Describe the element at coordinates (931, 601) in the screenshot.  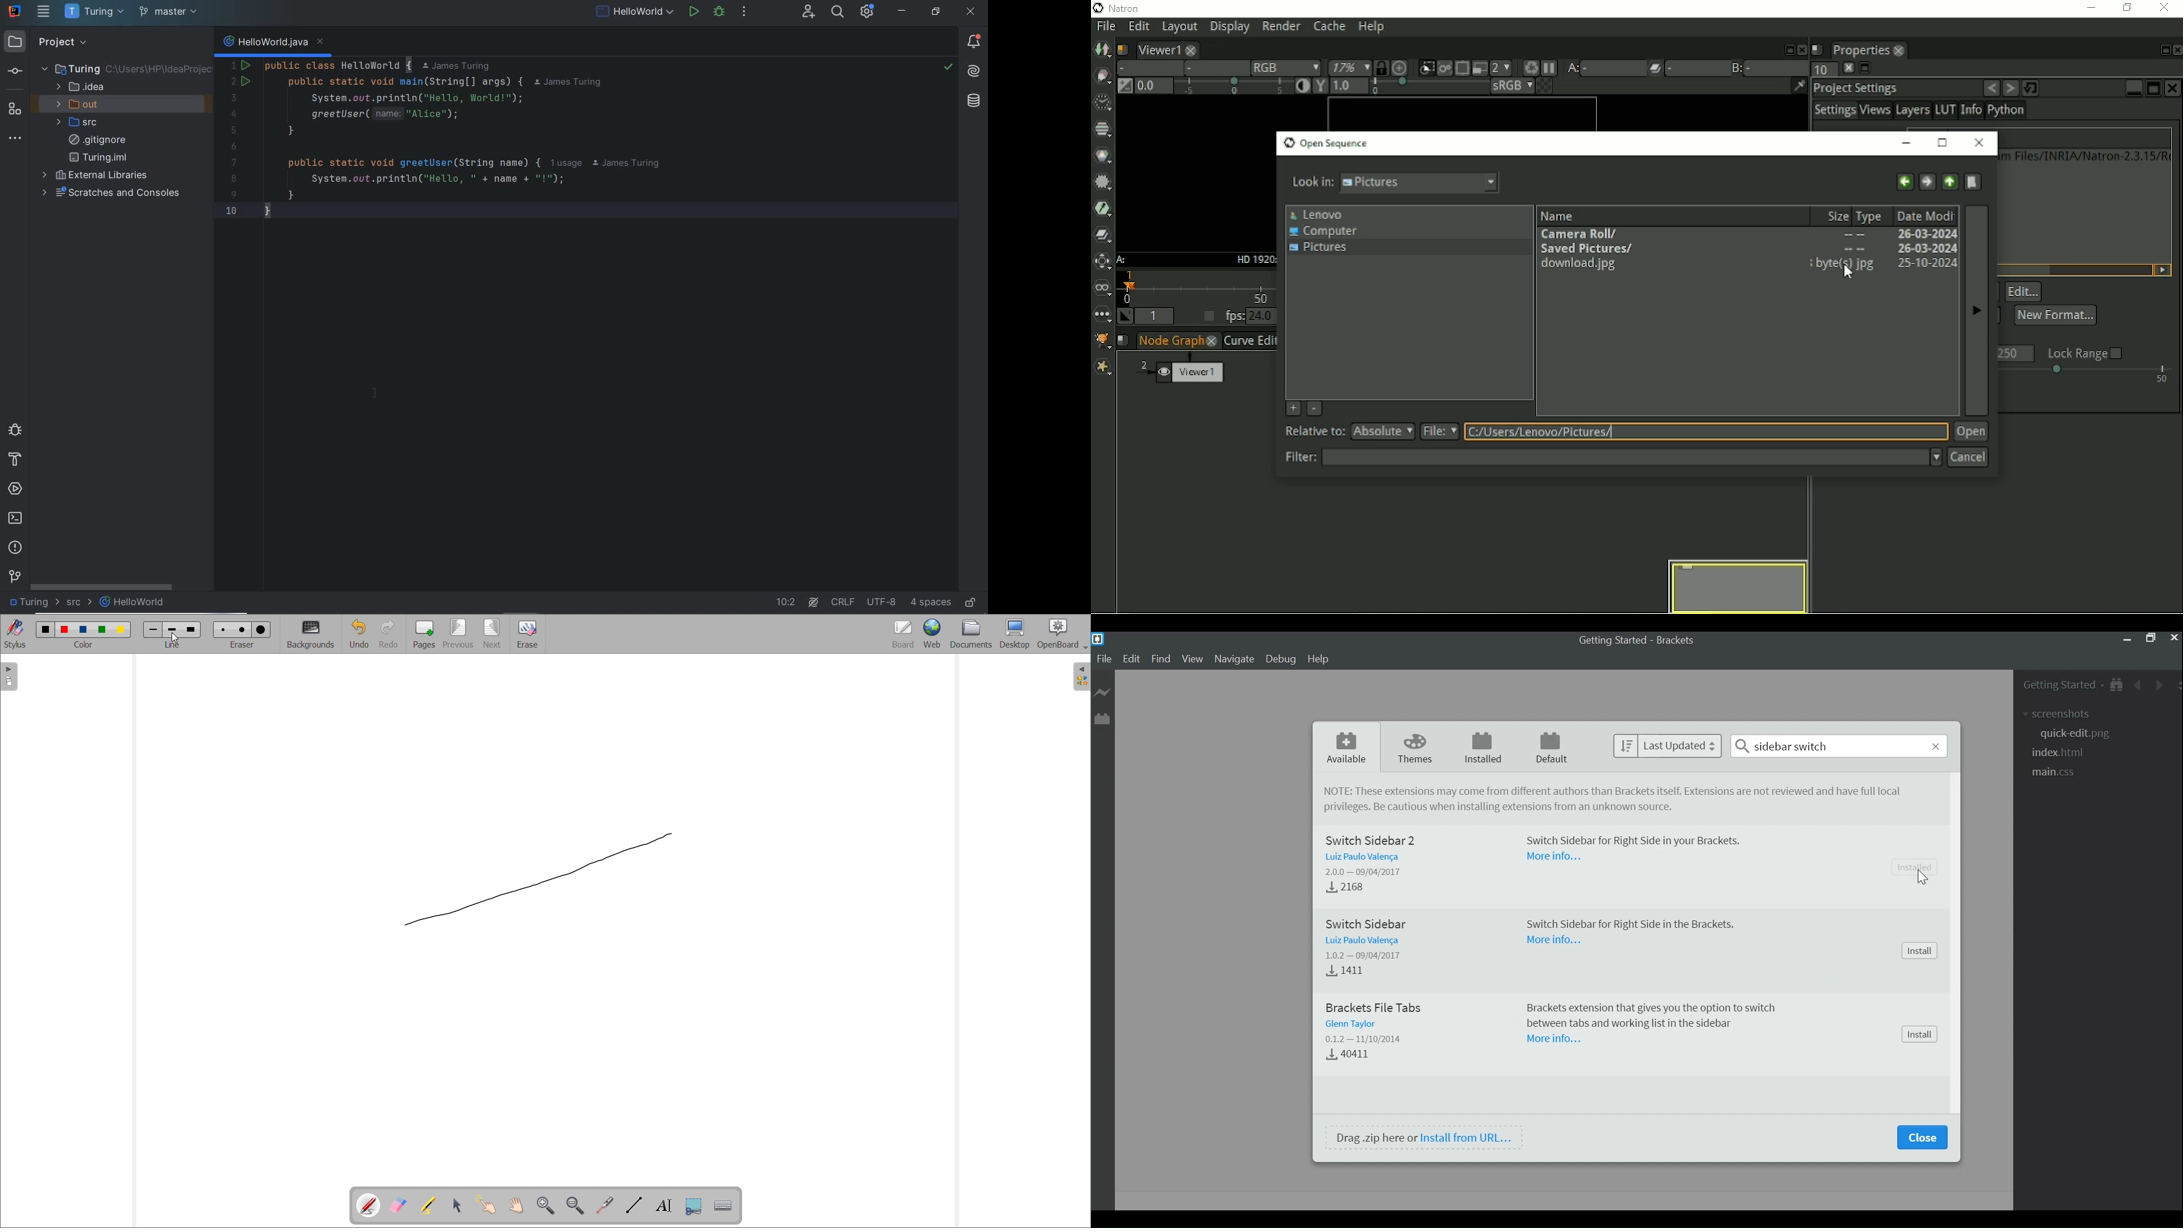
I see `4 spaces(INDENT)` at that location.